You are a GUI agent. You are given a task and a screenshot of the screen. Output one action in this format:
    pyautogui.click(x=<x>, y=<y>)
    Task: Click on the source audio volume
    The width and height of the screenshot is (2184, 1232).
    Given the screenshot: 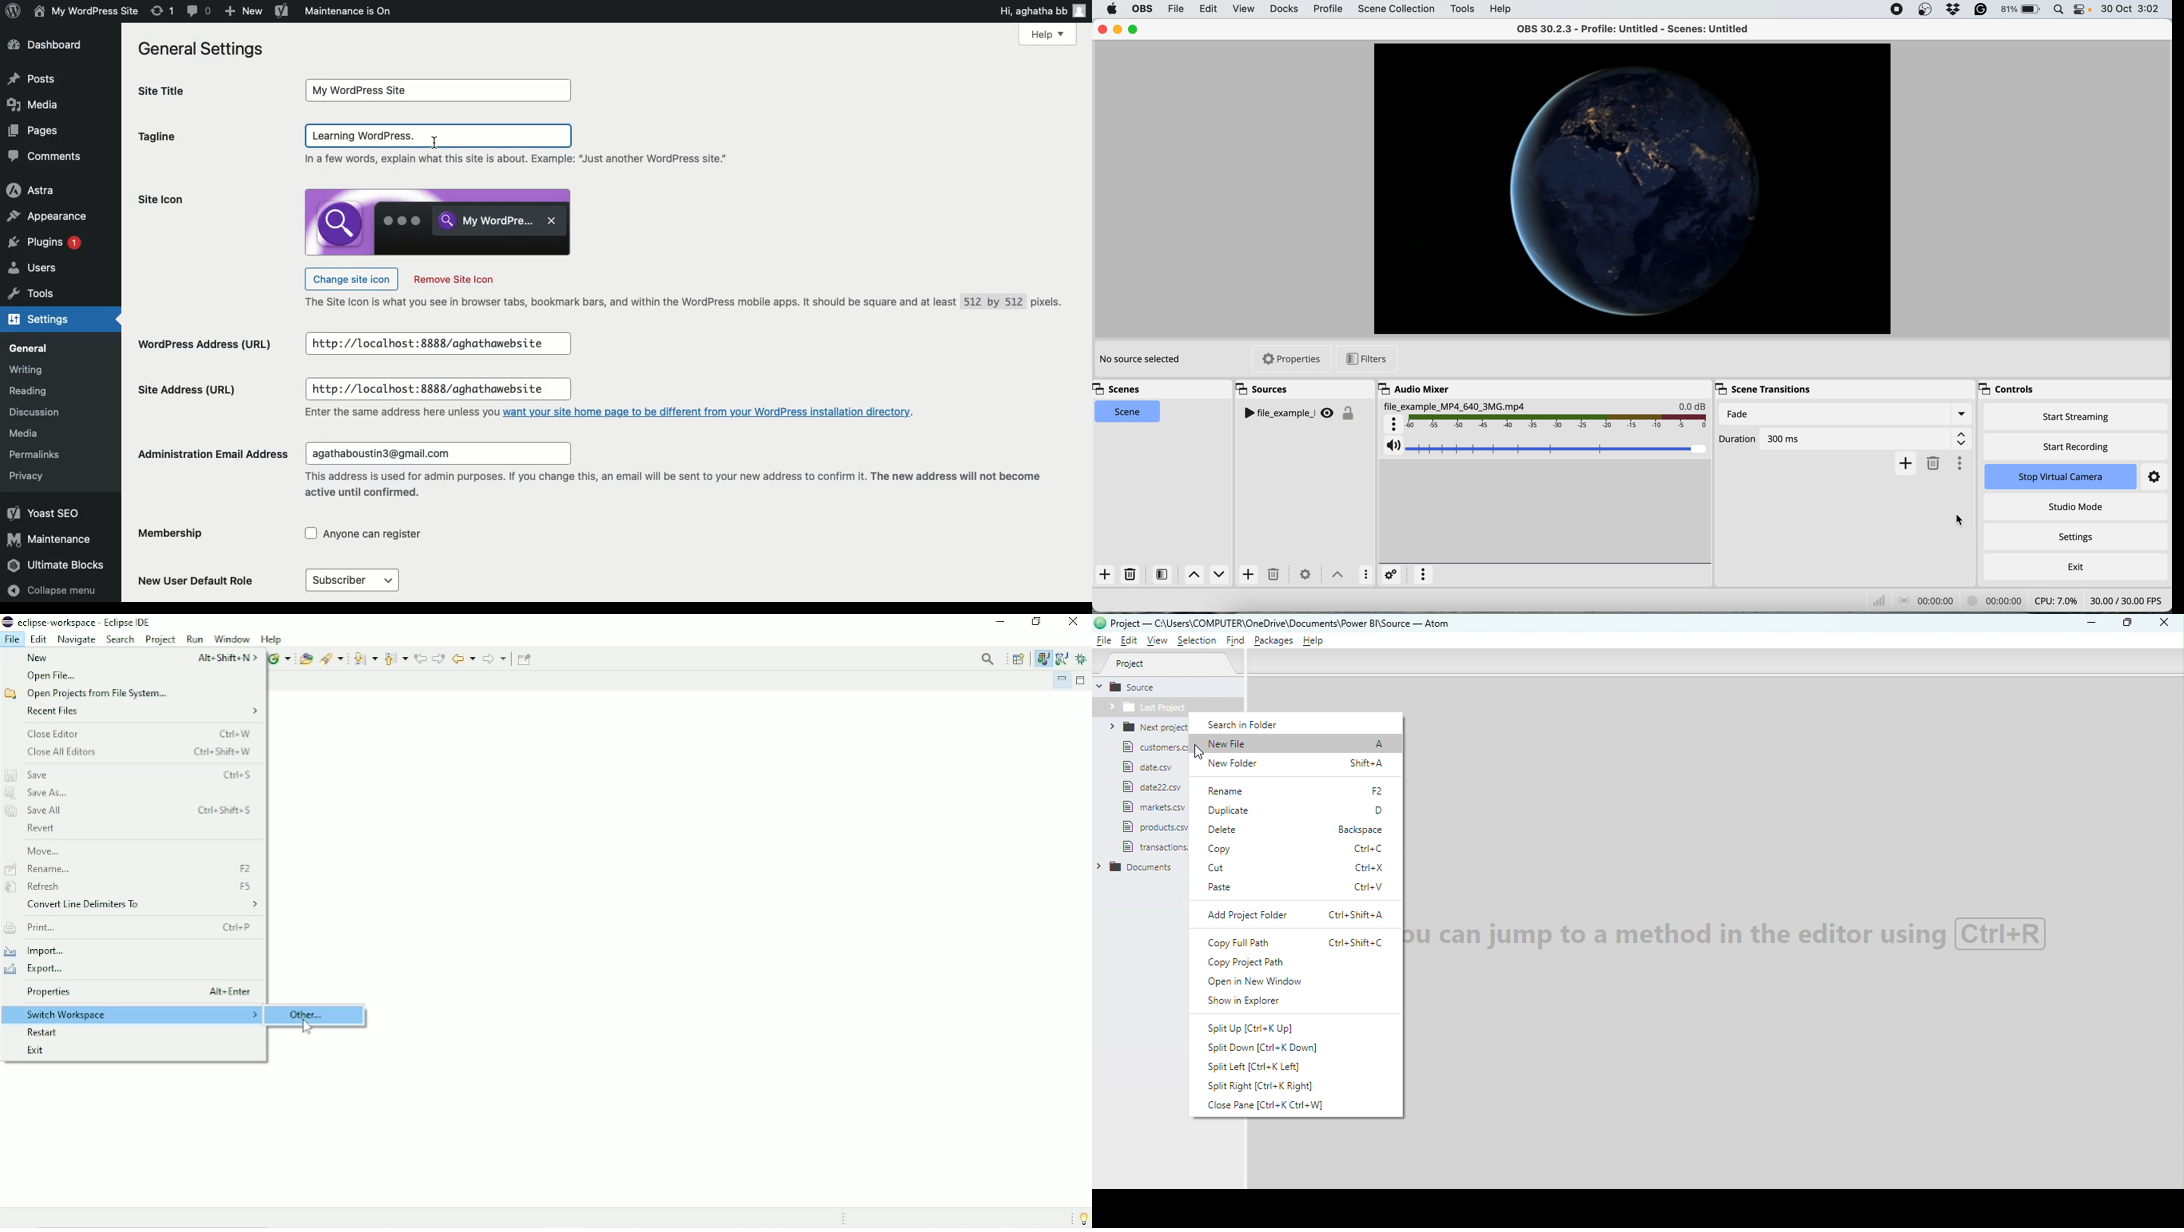 What is the action you would take?
    pyautogui.click(x=1545, y=445)
    